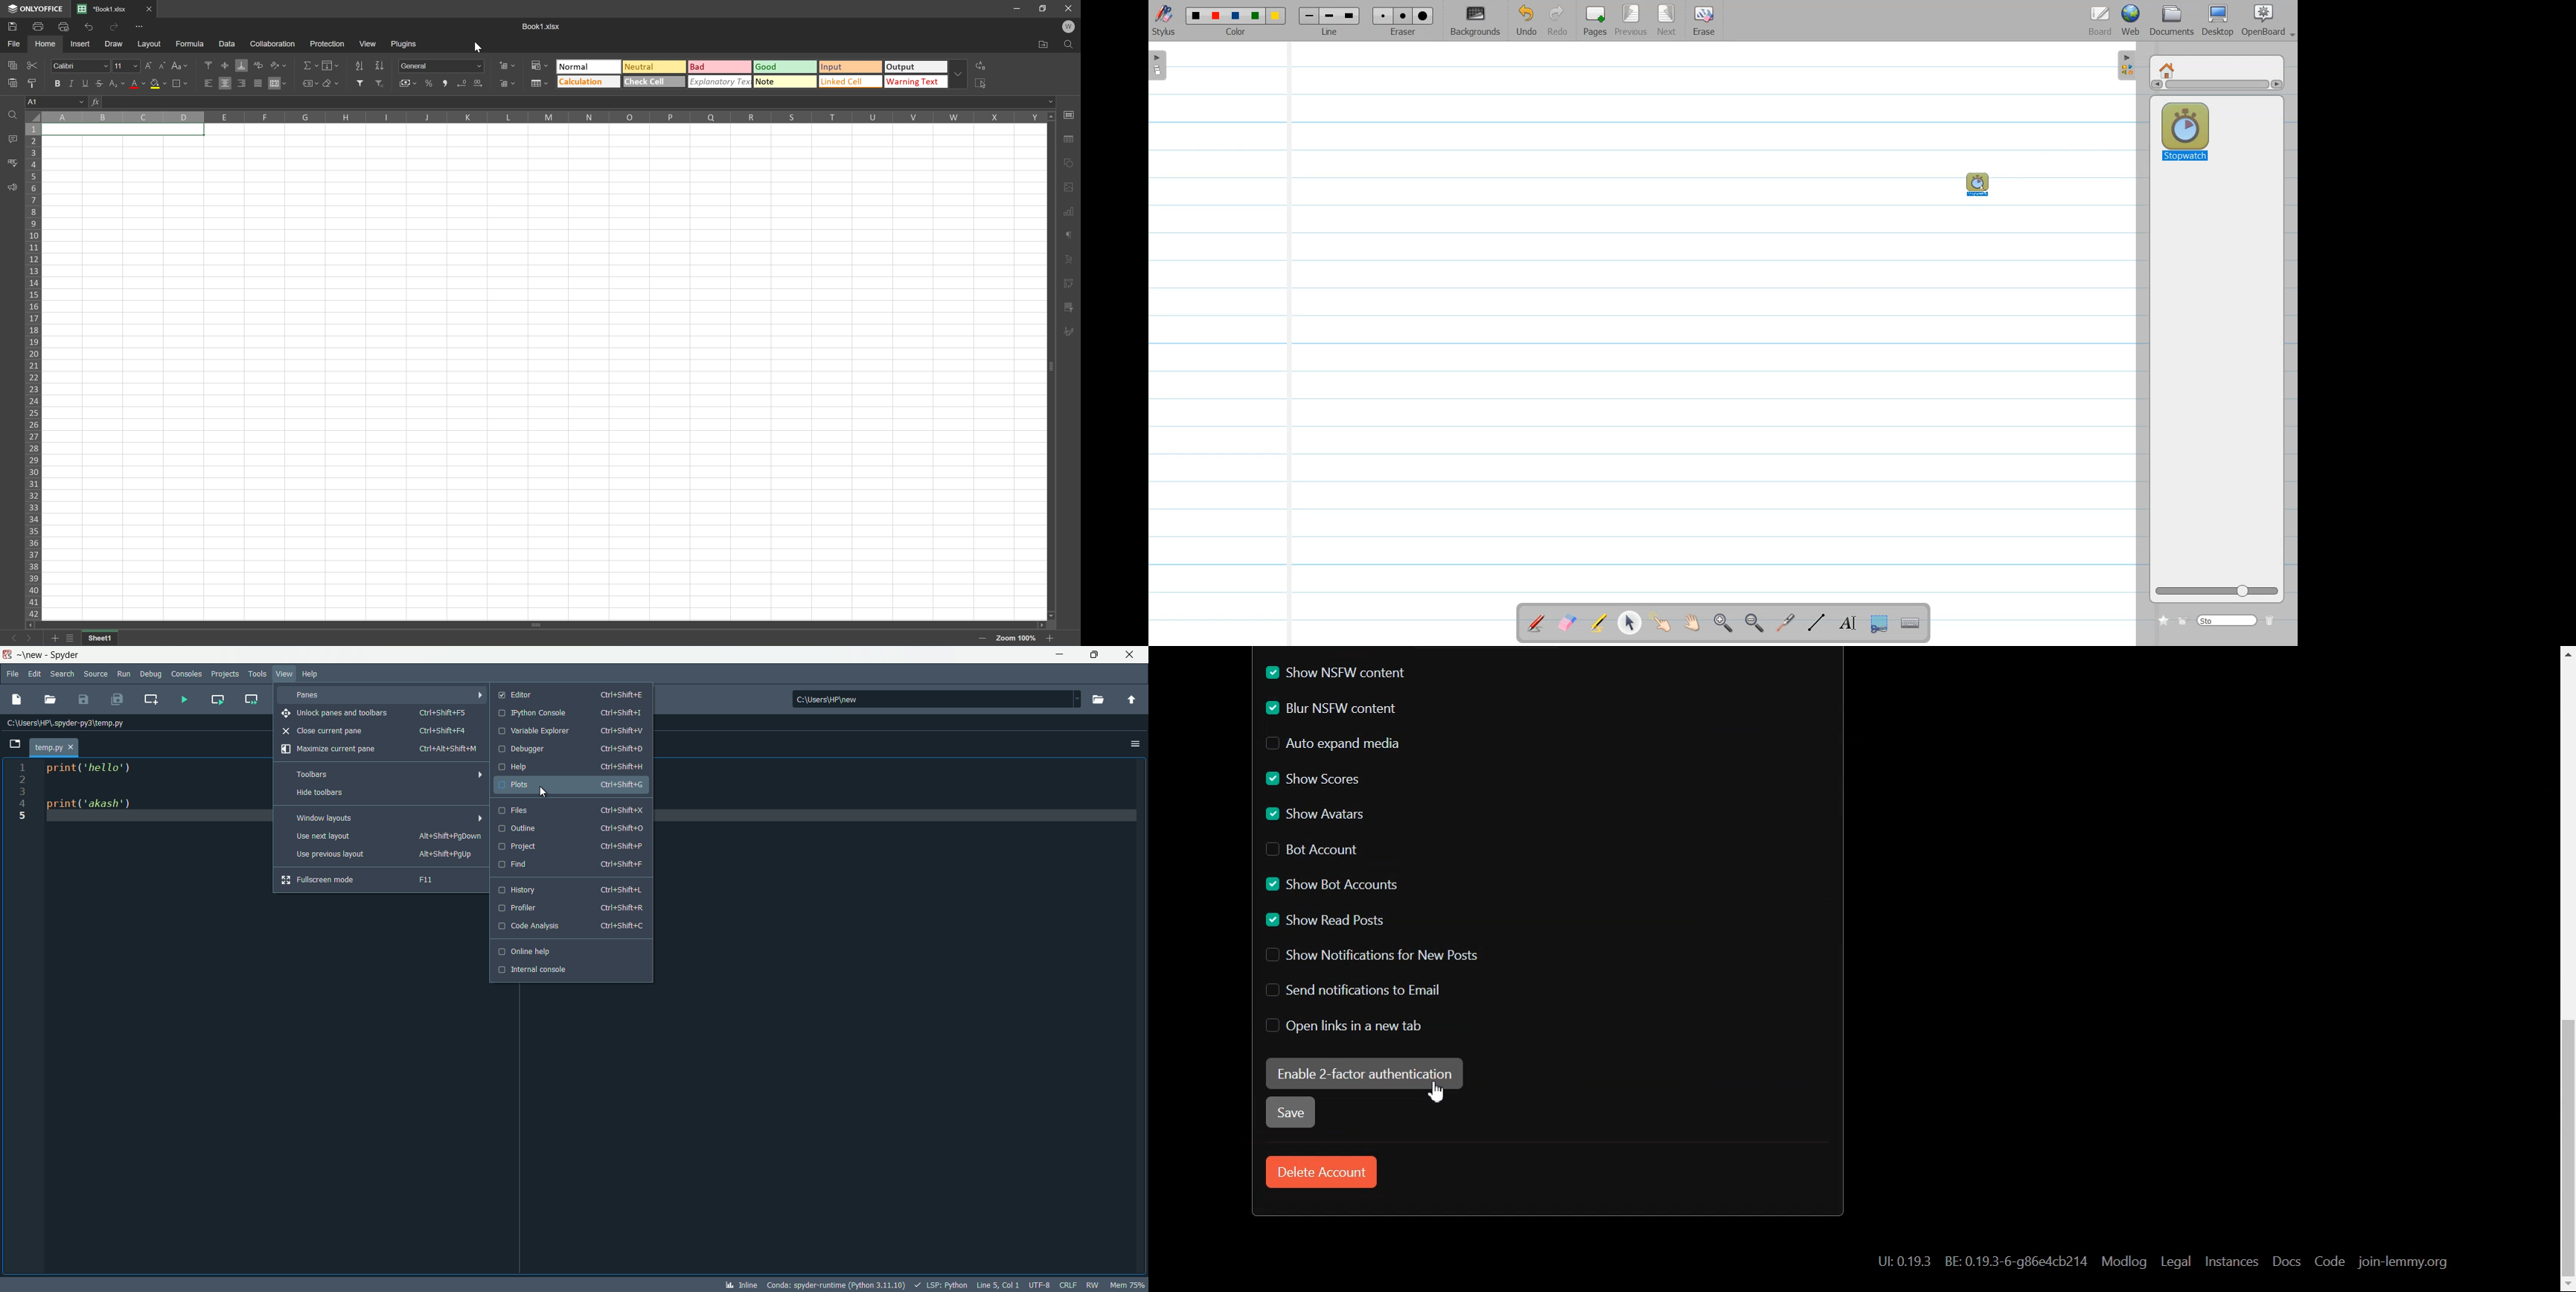  What do you see at coordinates (97, 674) in the screenshot?
I see `source menu` at bounding box center [97, 674].